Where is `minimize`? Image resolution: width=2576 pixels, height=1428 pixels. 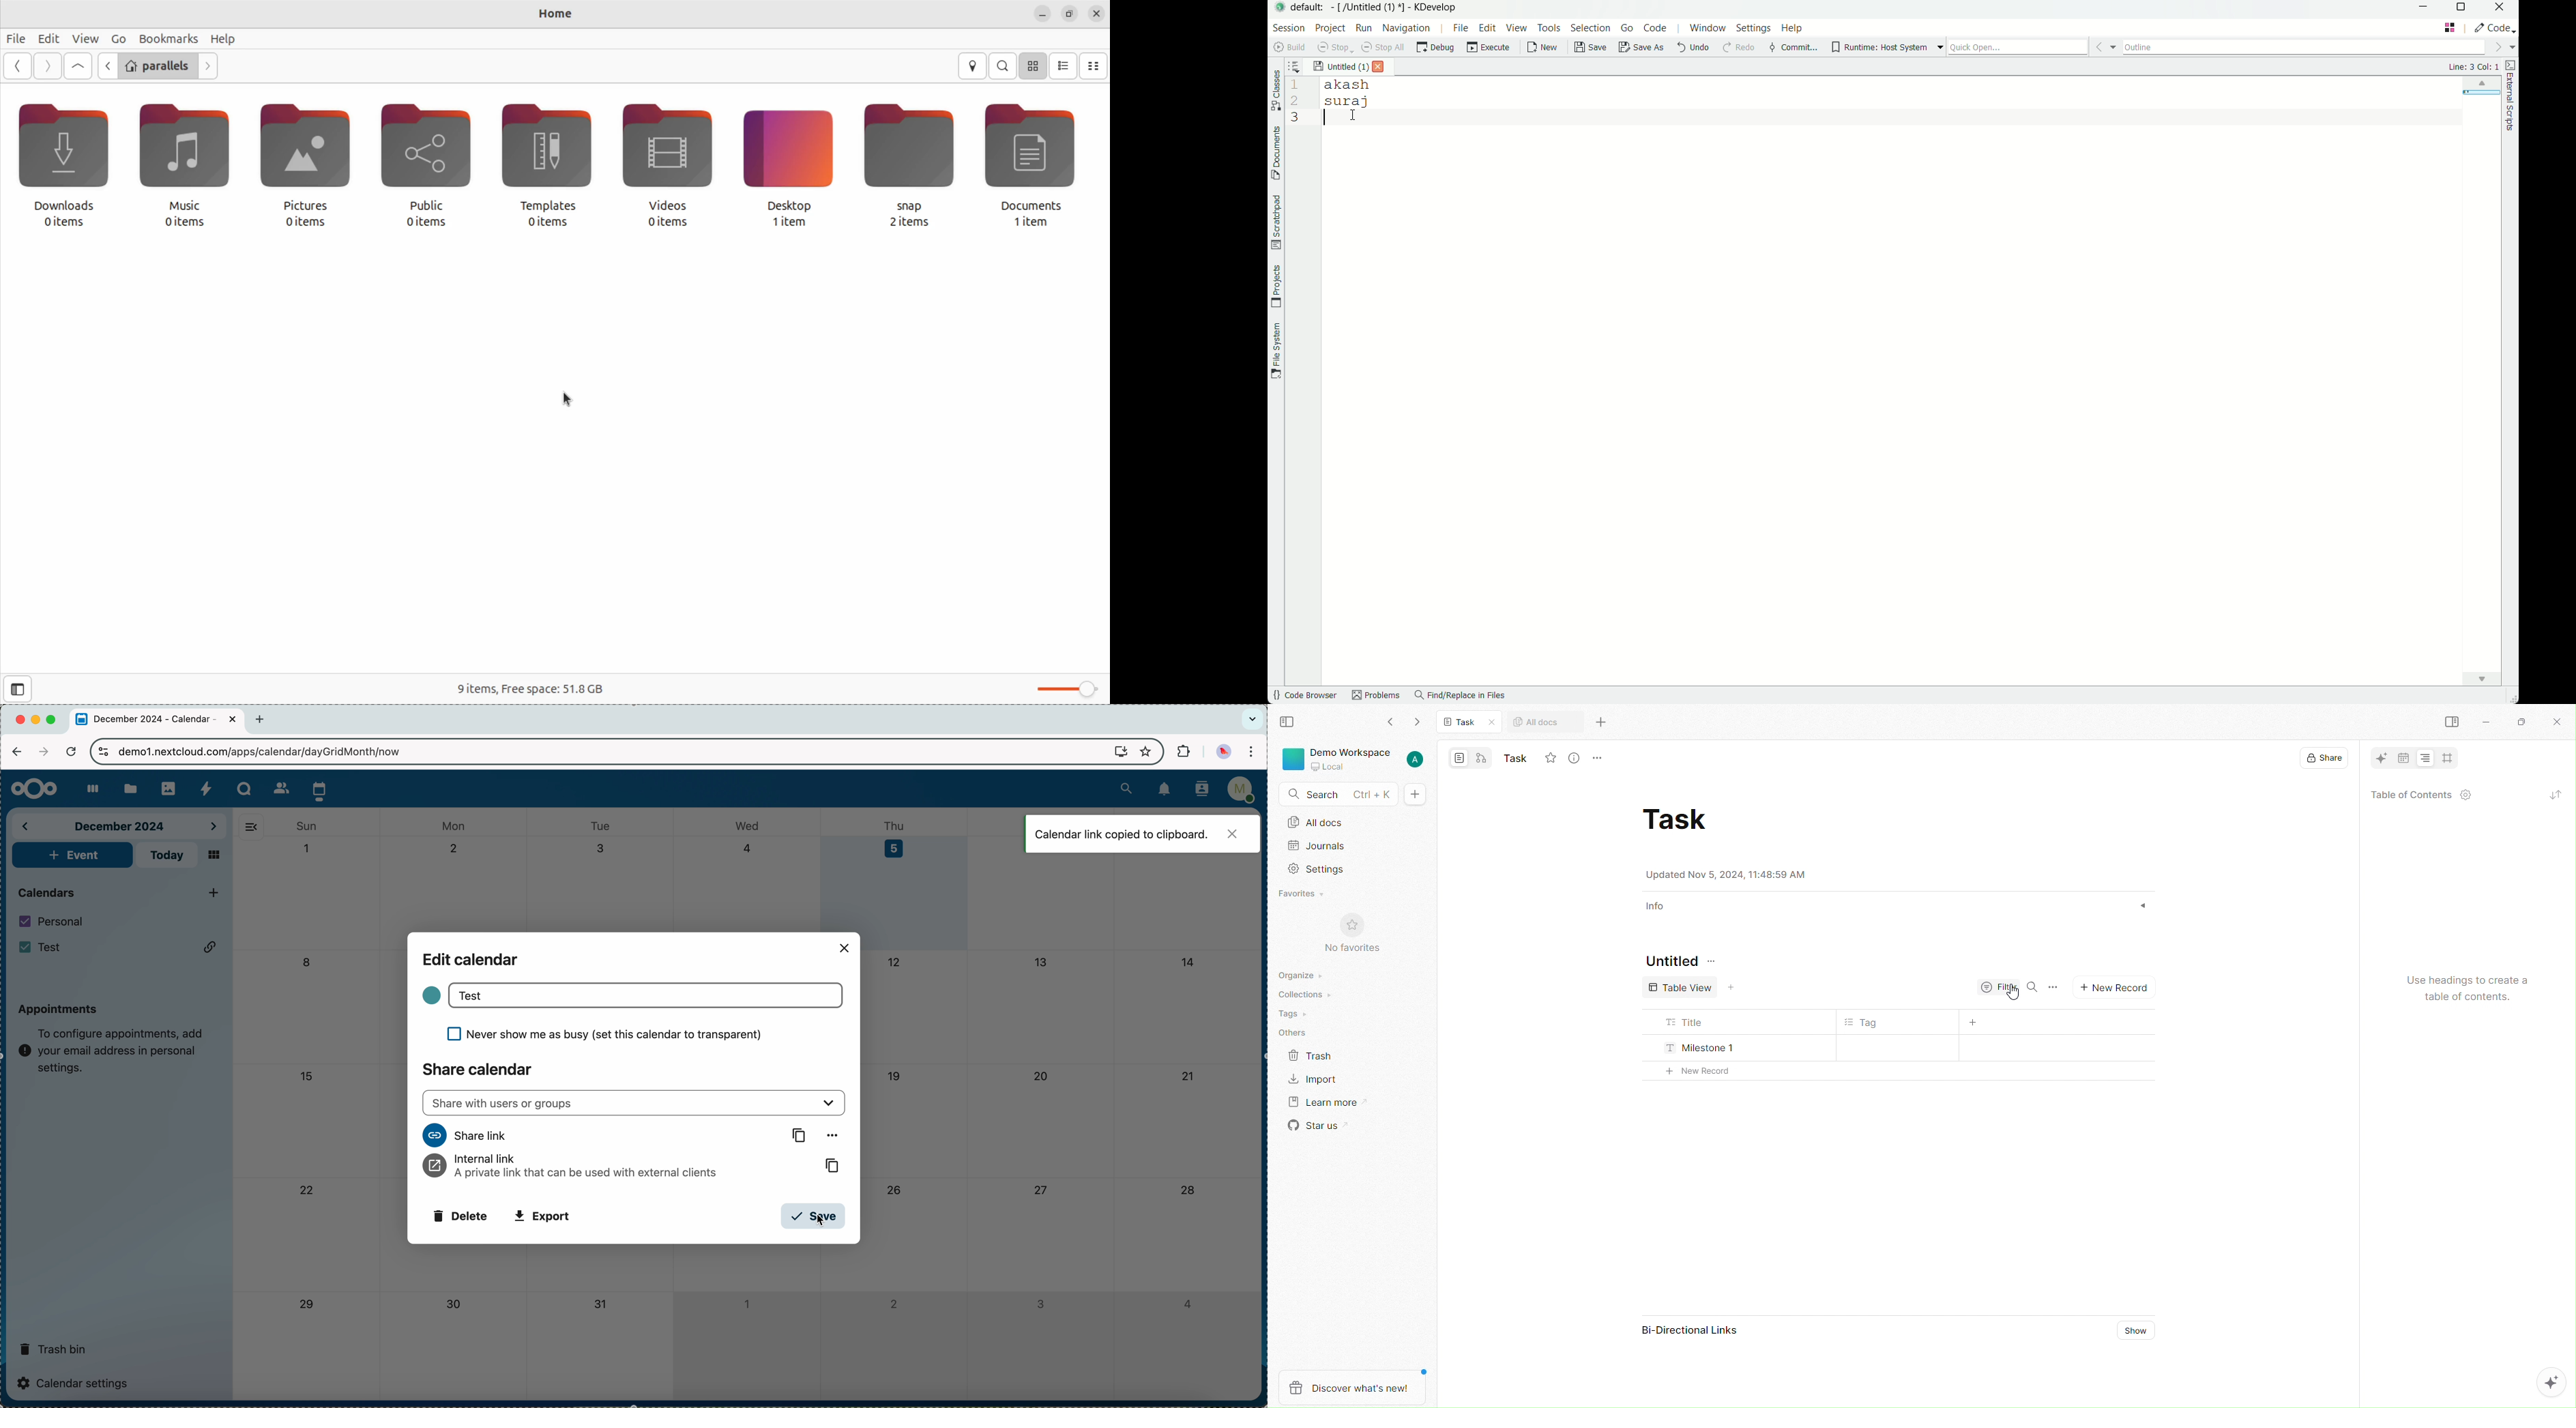 minimize is located at coordinates (37, 721).